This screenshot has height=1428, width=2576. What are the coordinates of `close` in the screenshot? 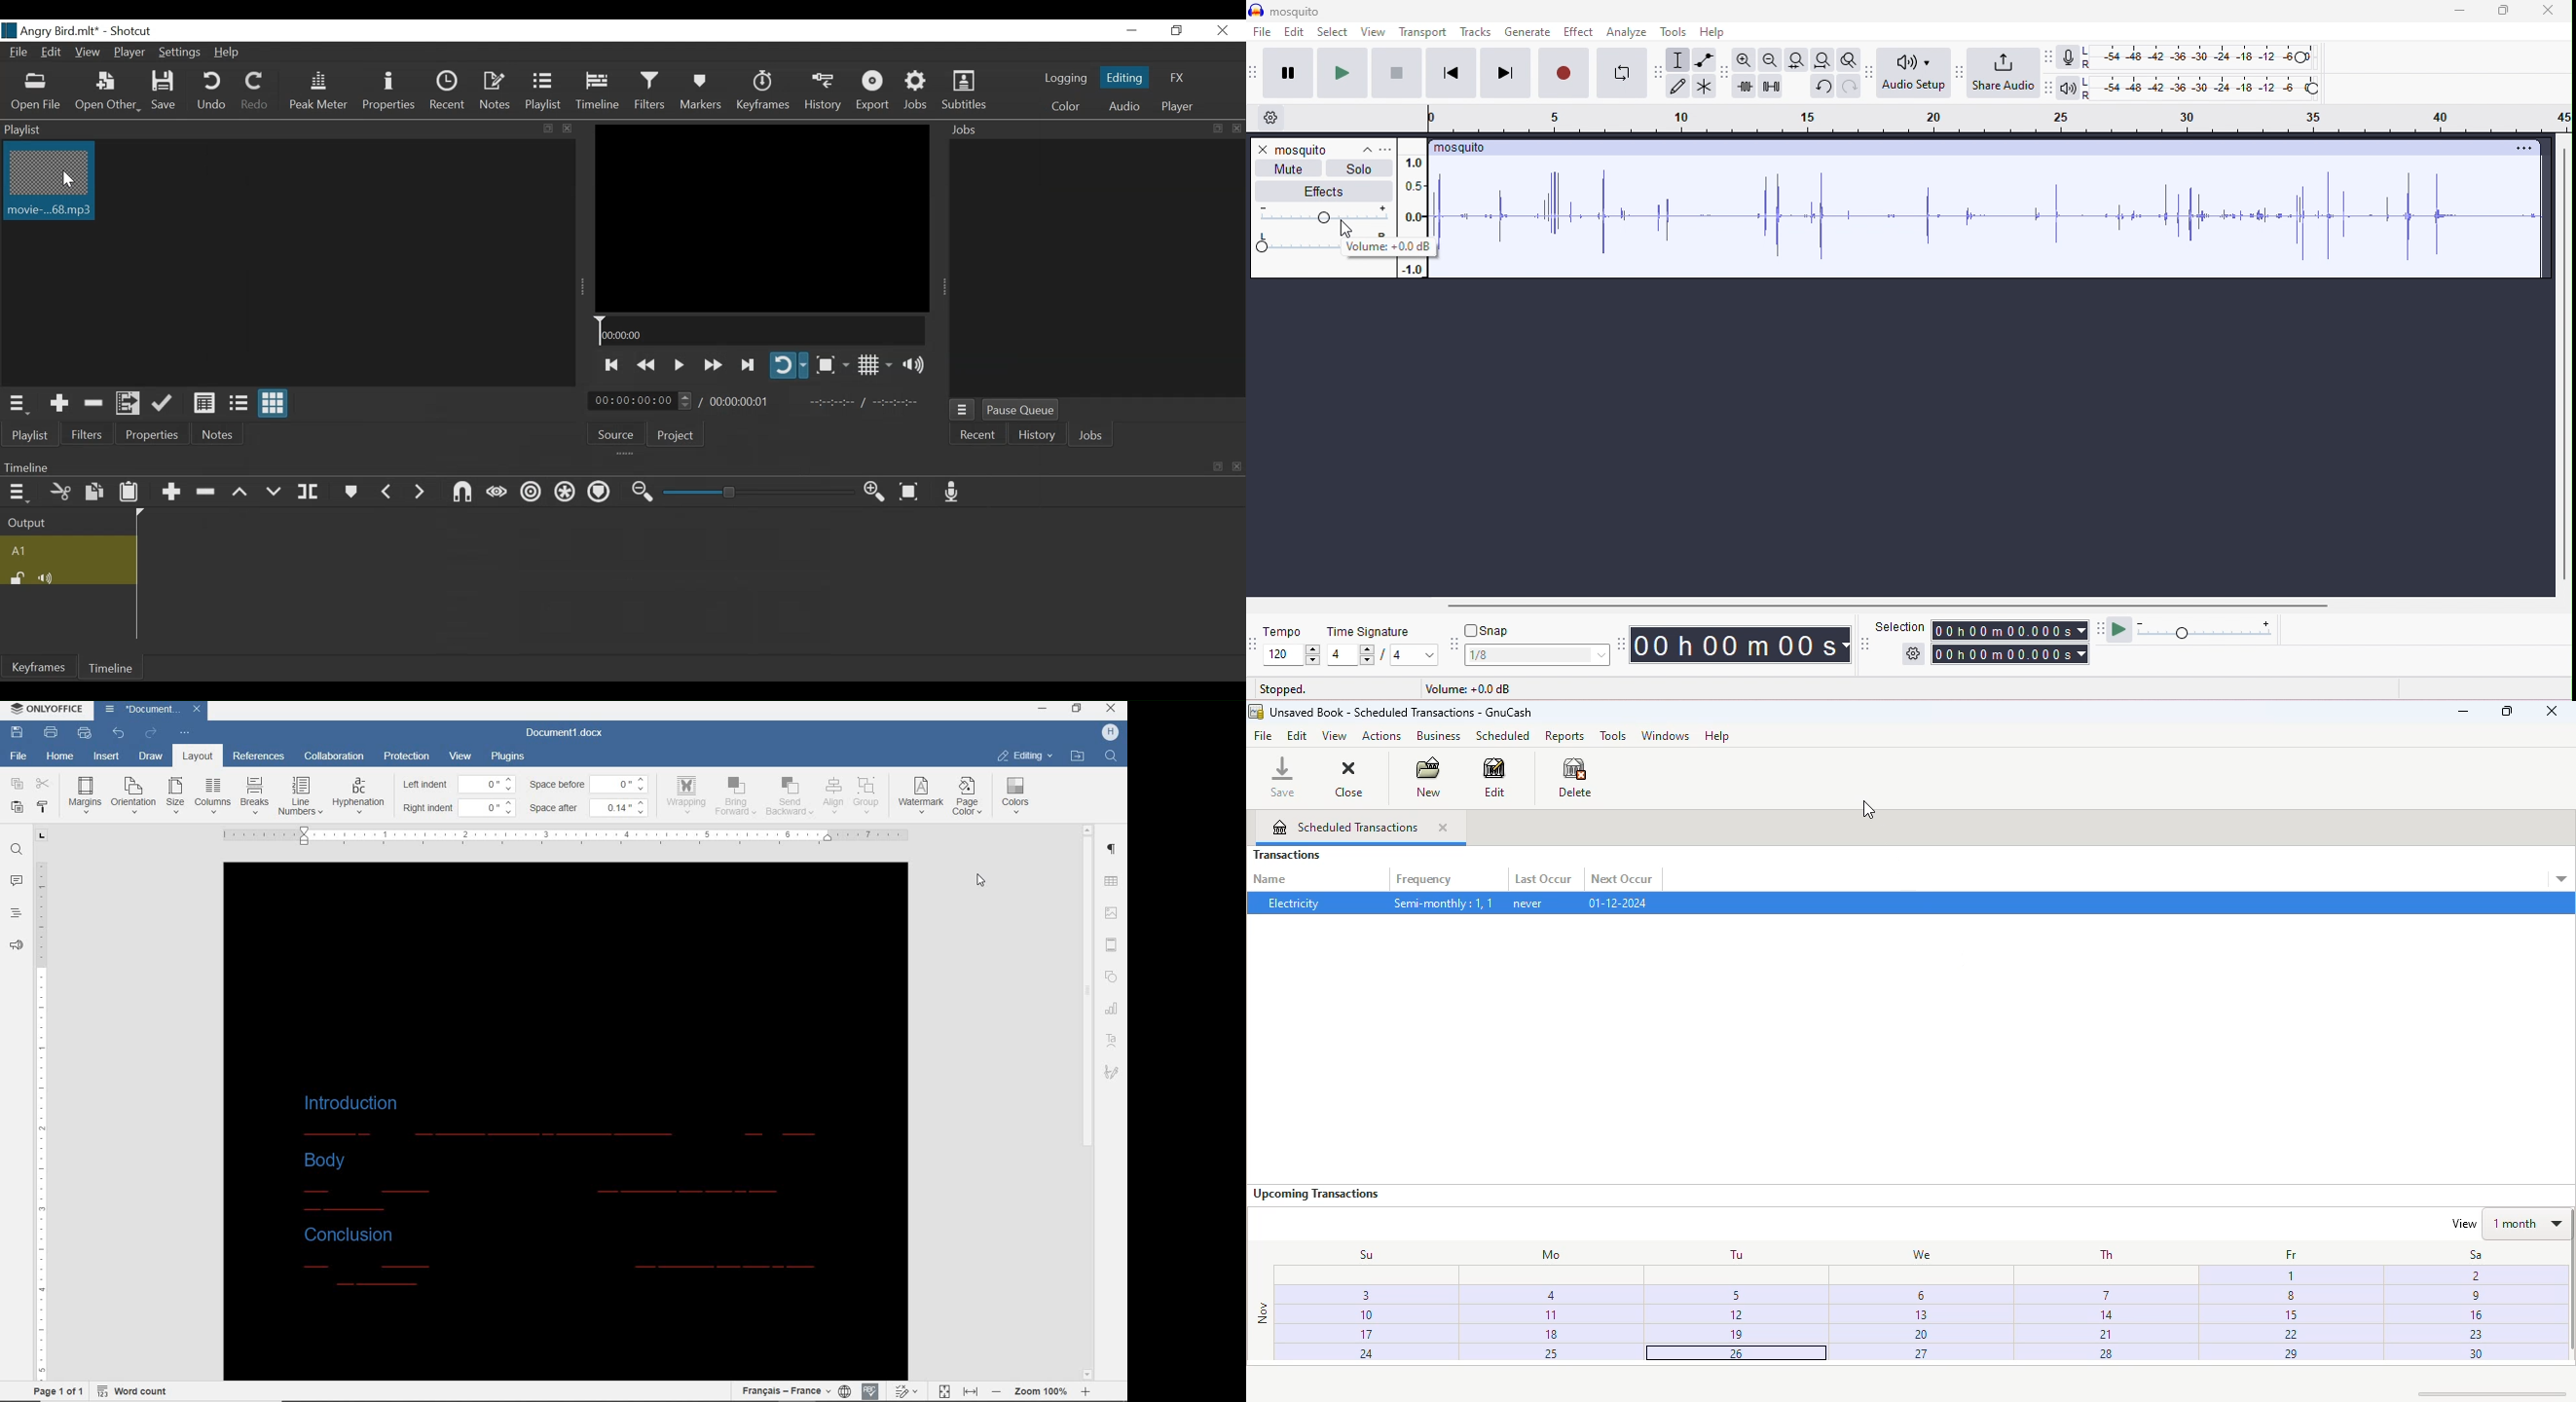 It's located at (2549, 10).